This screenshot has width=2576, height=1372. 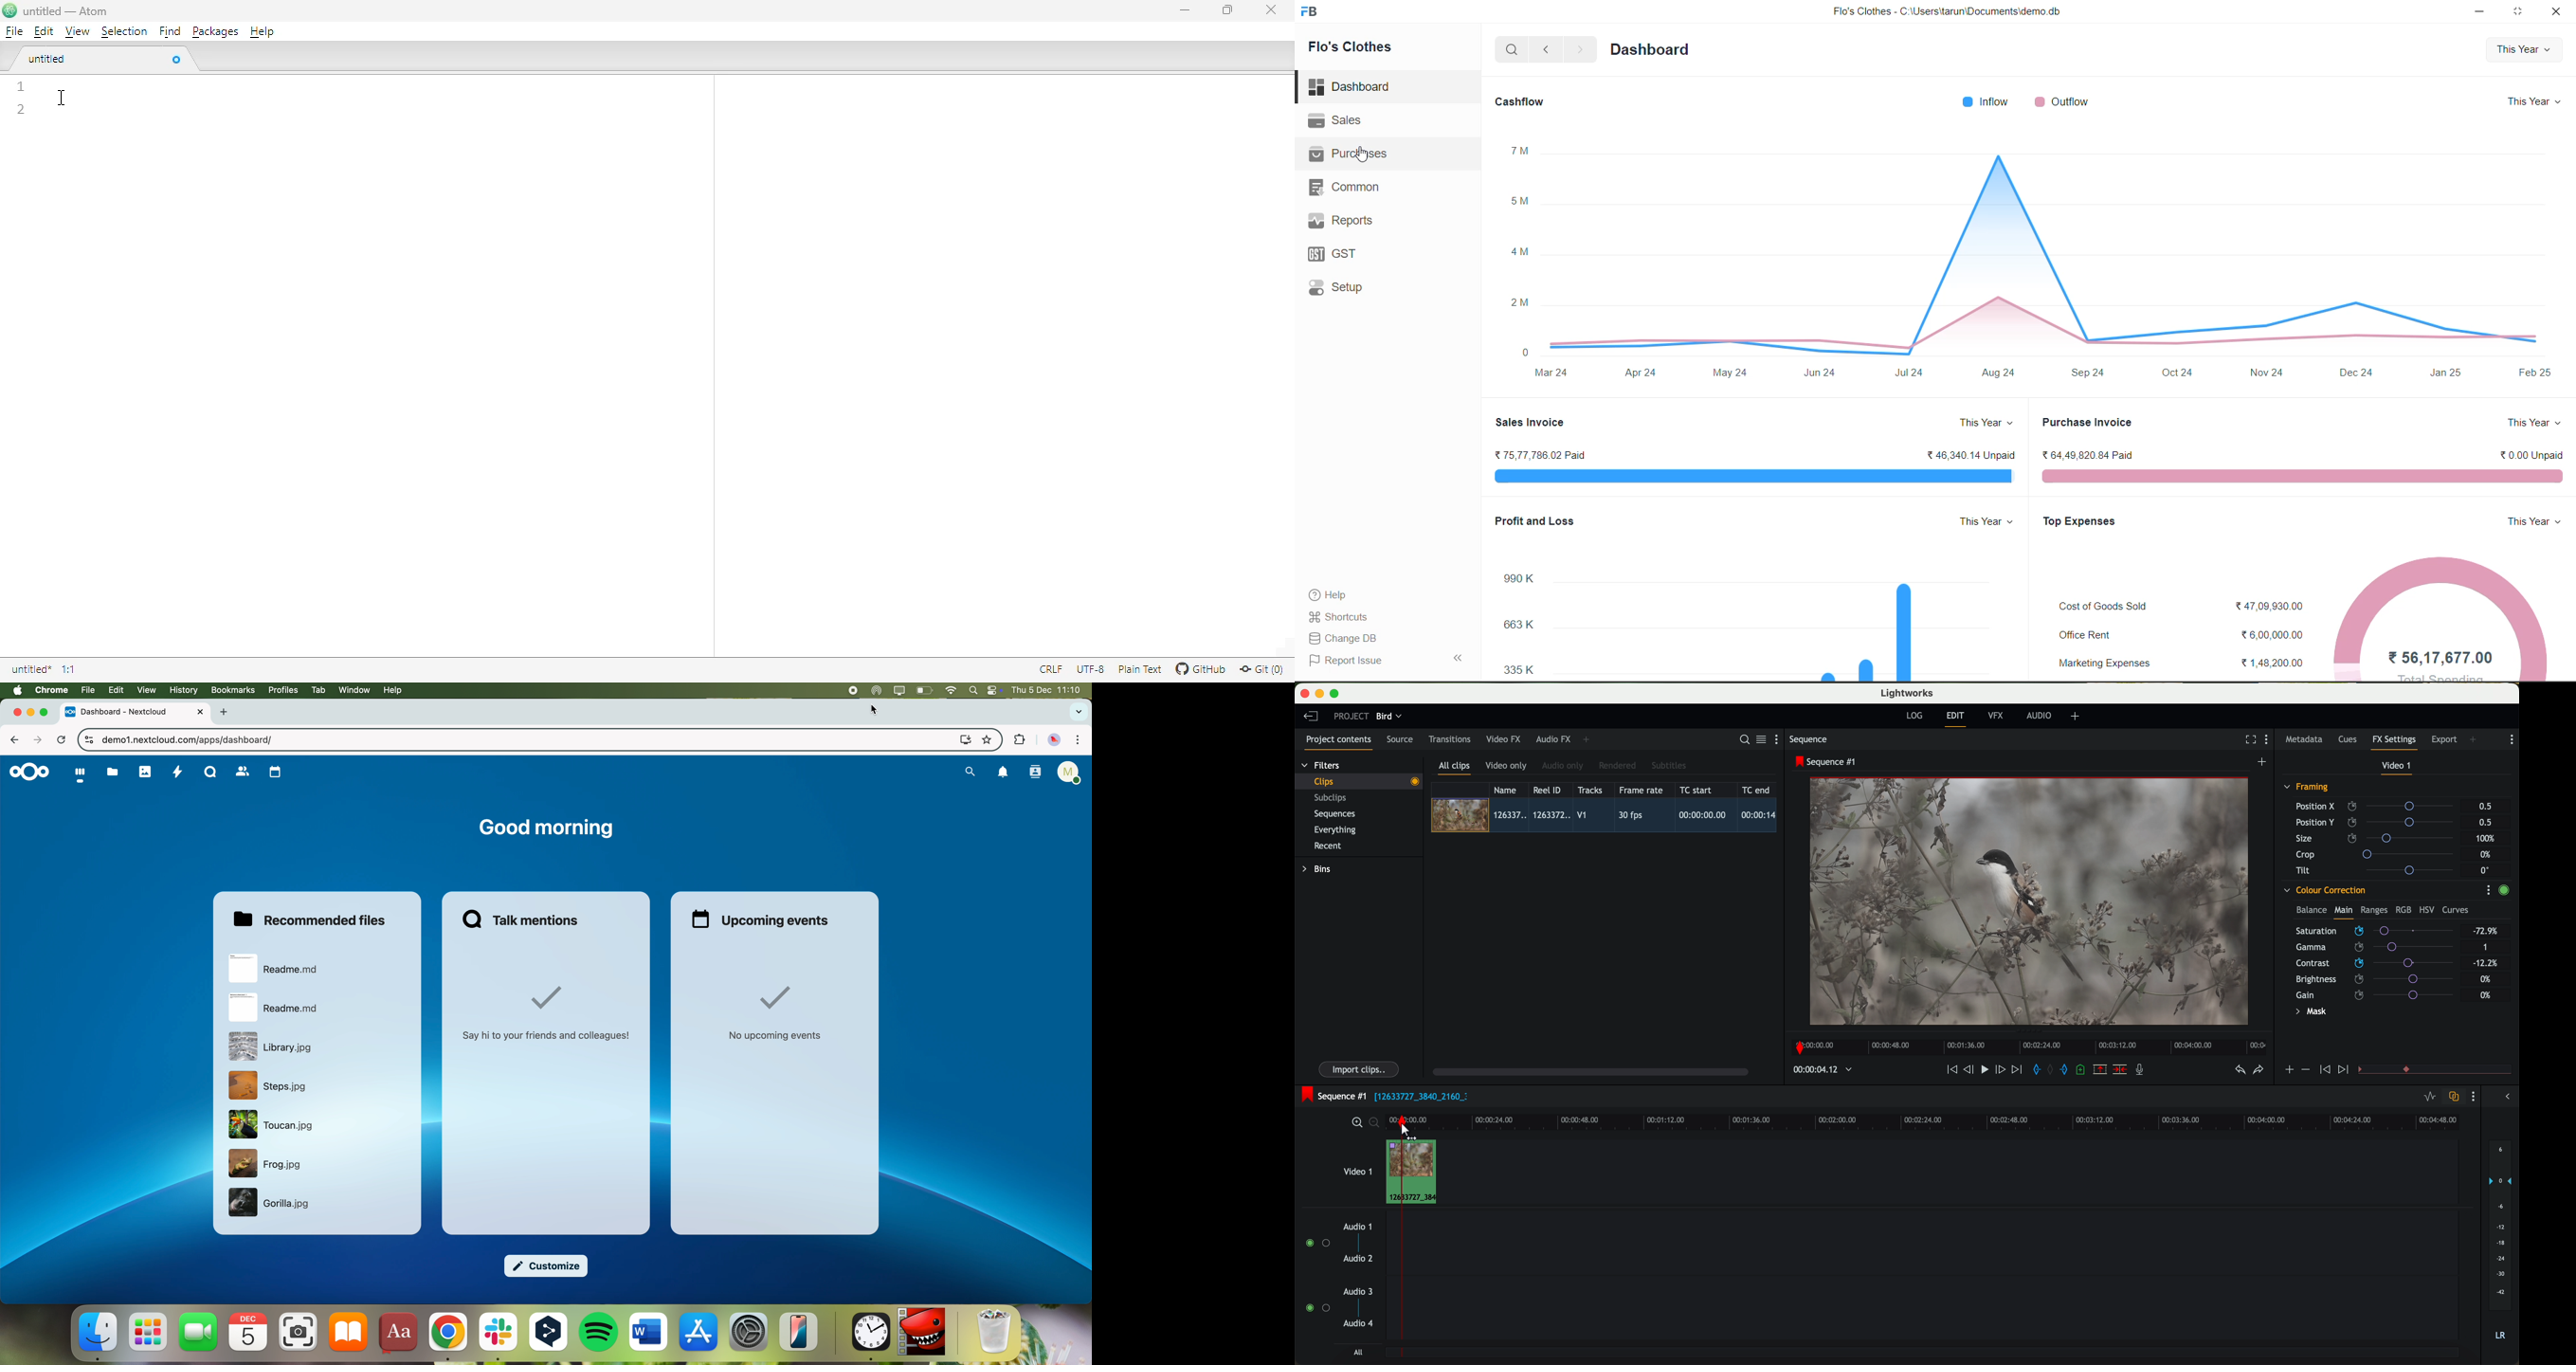 What do you see at coordinates (62, 741) in the screenshot?
I see `refresh the page` at bounding box center [62, 741].